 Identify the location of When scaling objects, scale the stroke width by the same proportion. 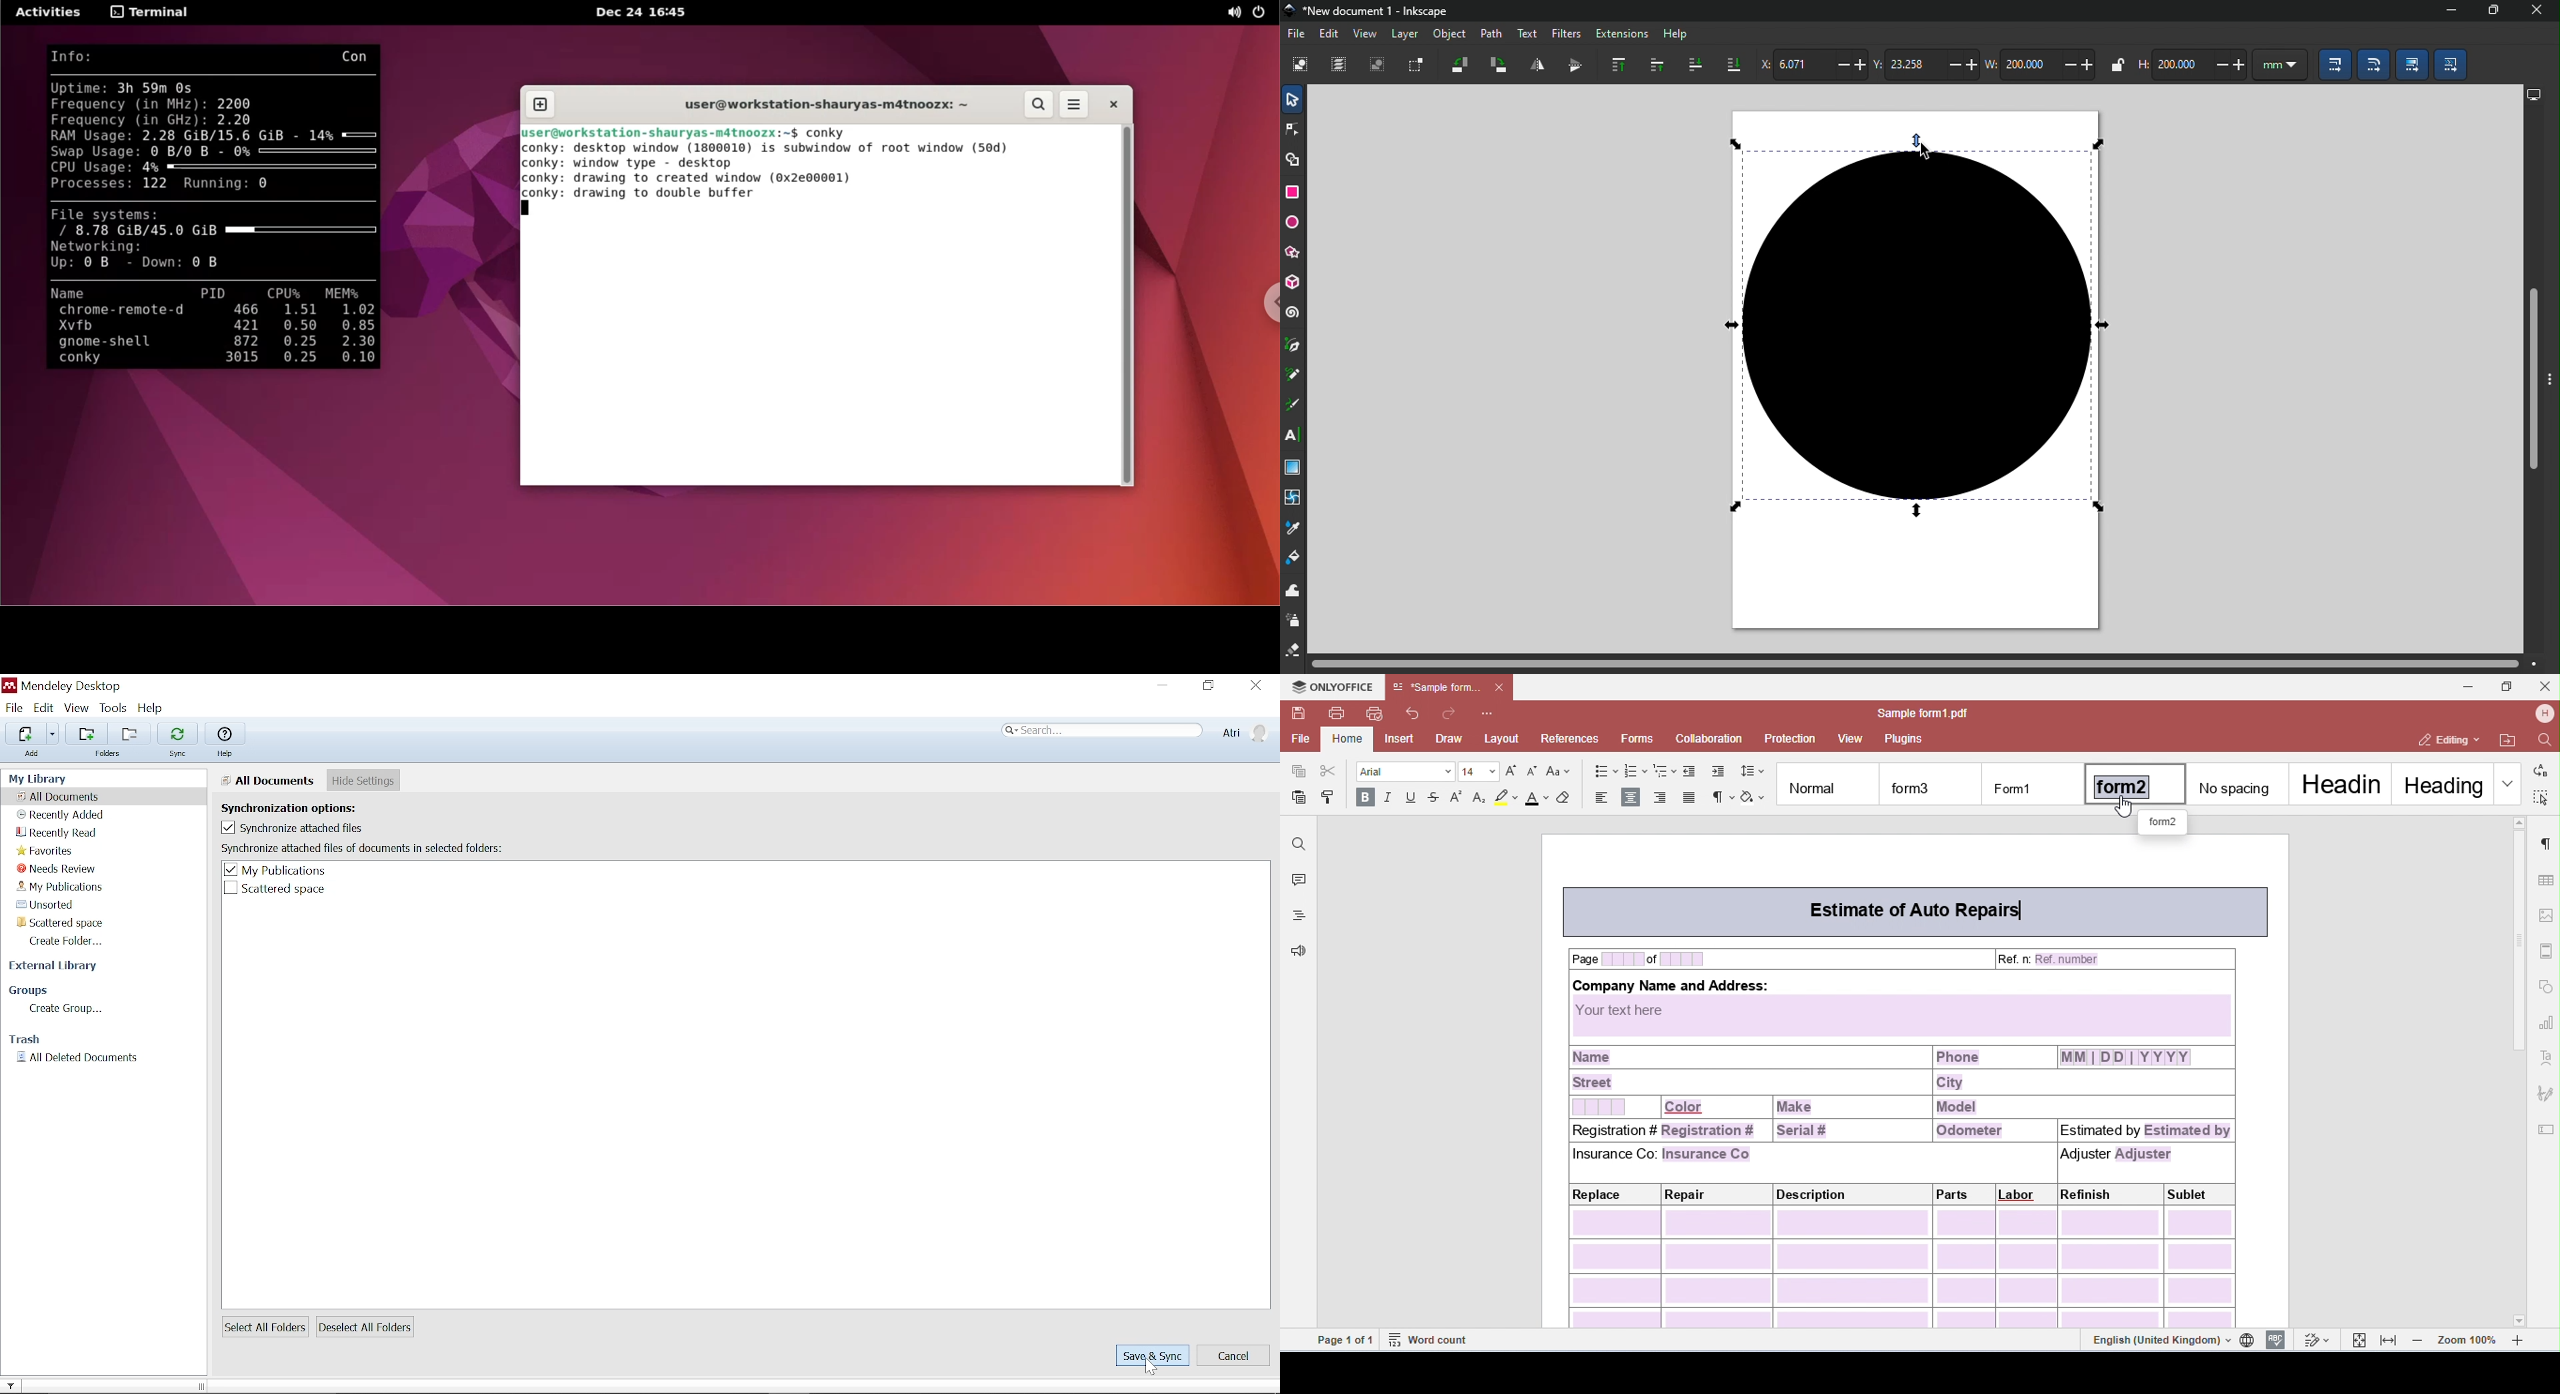
(2337, 67).